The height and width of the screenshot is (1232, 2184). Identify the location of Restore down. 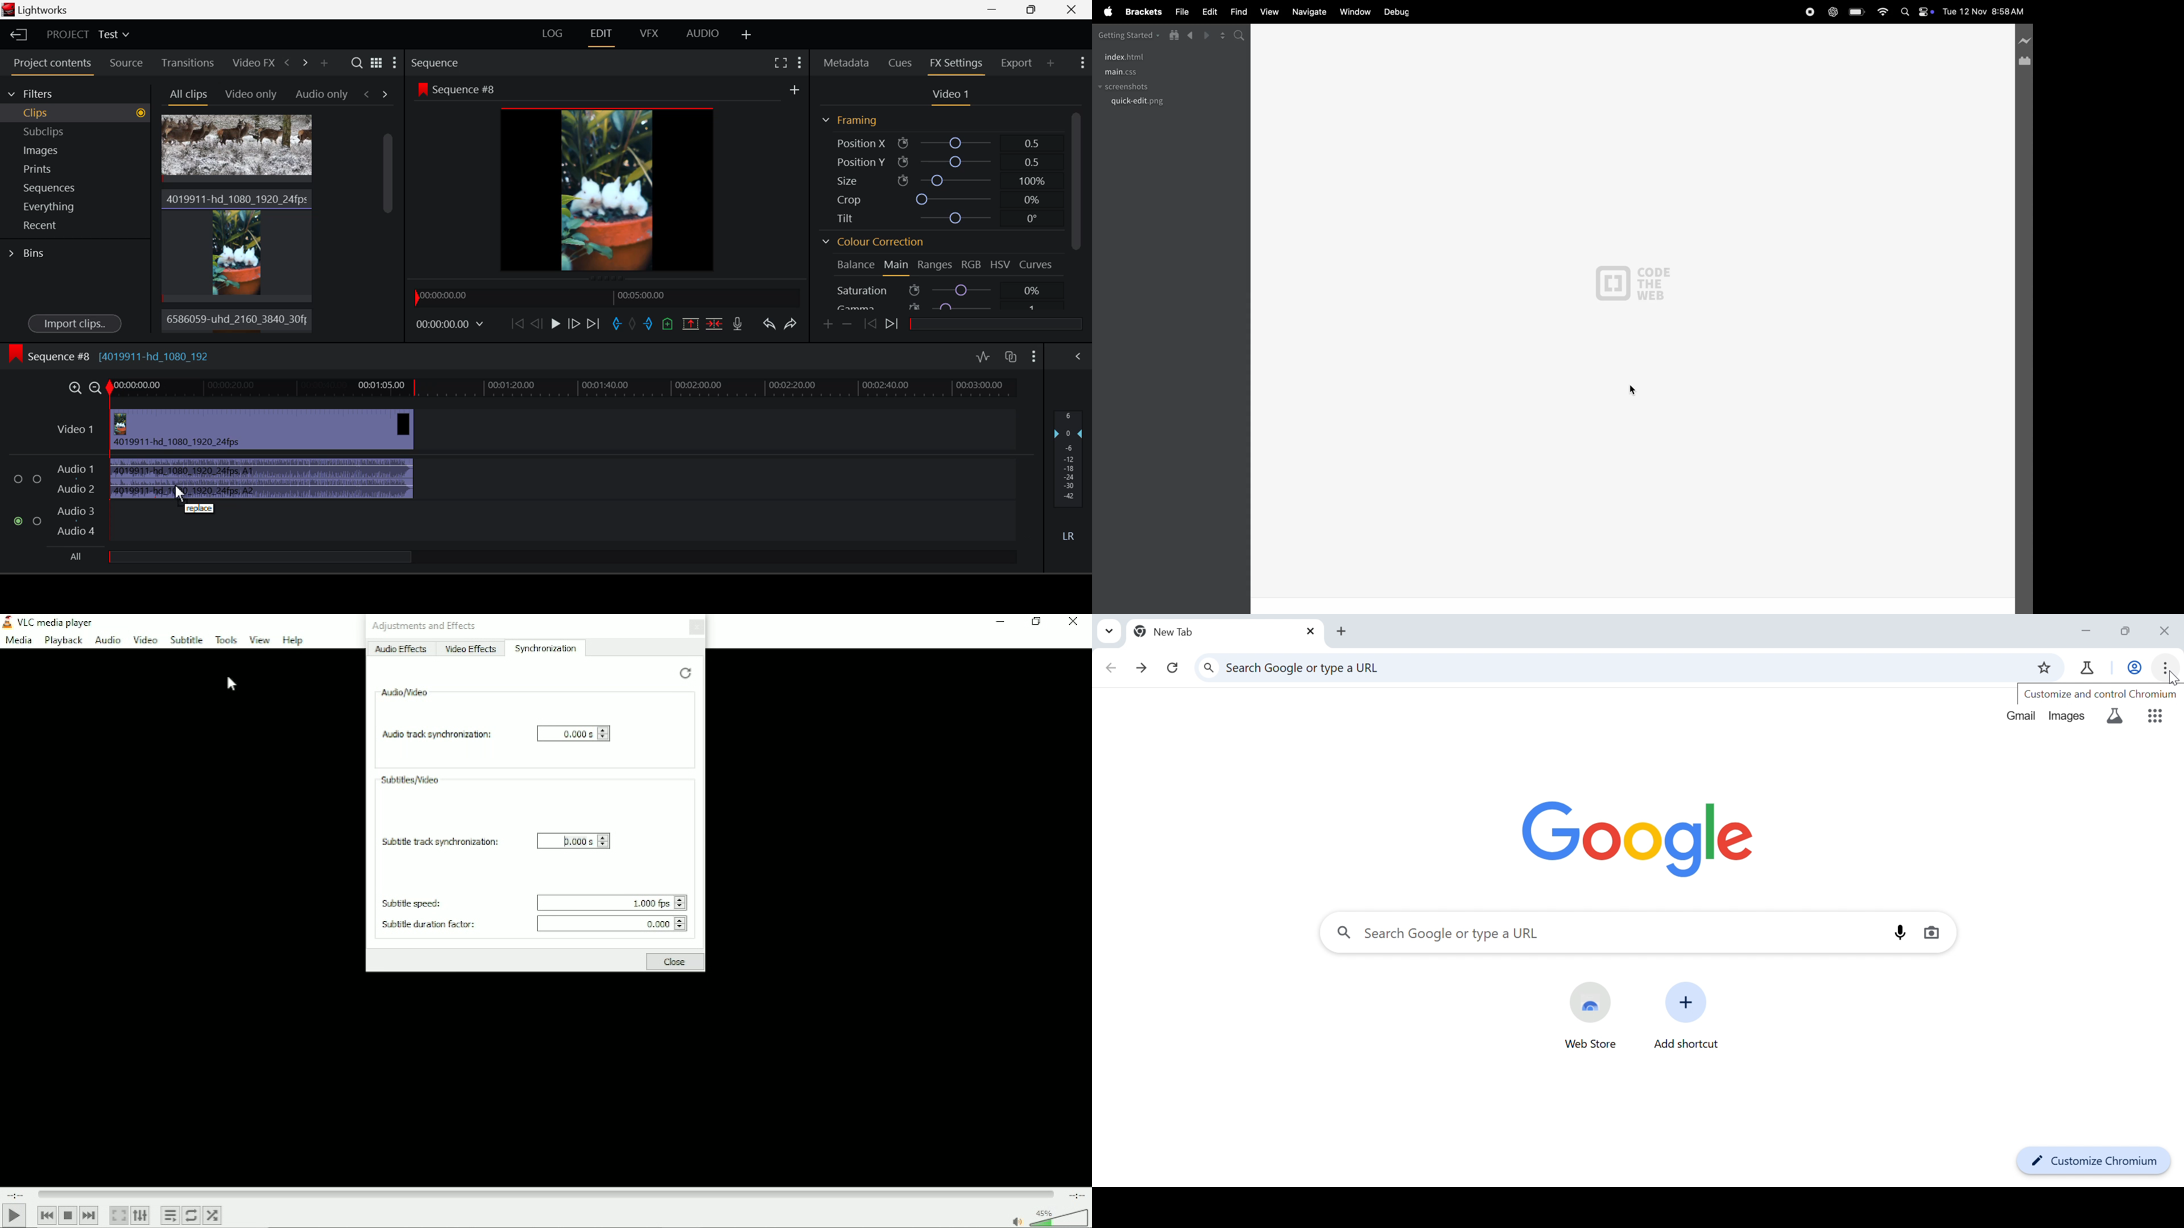
(2128, 633).